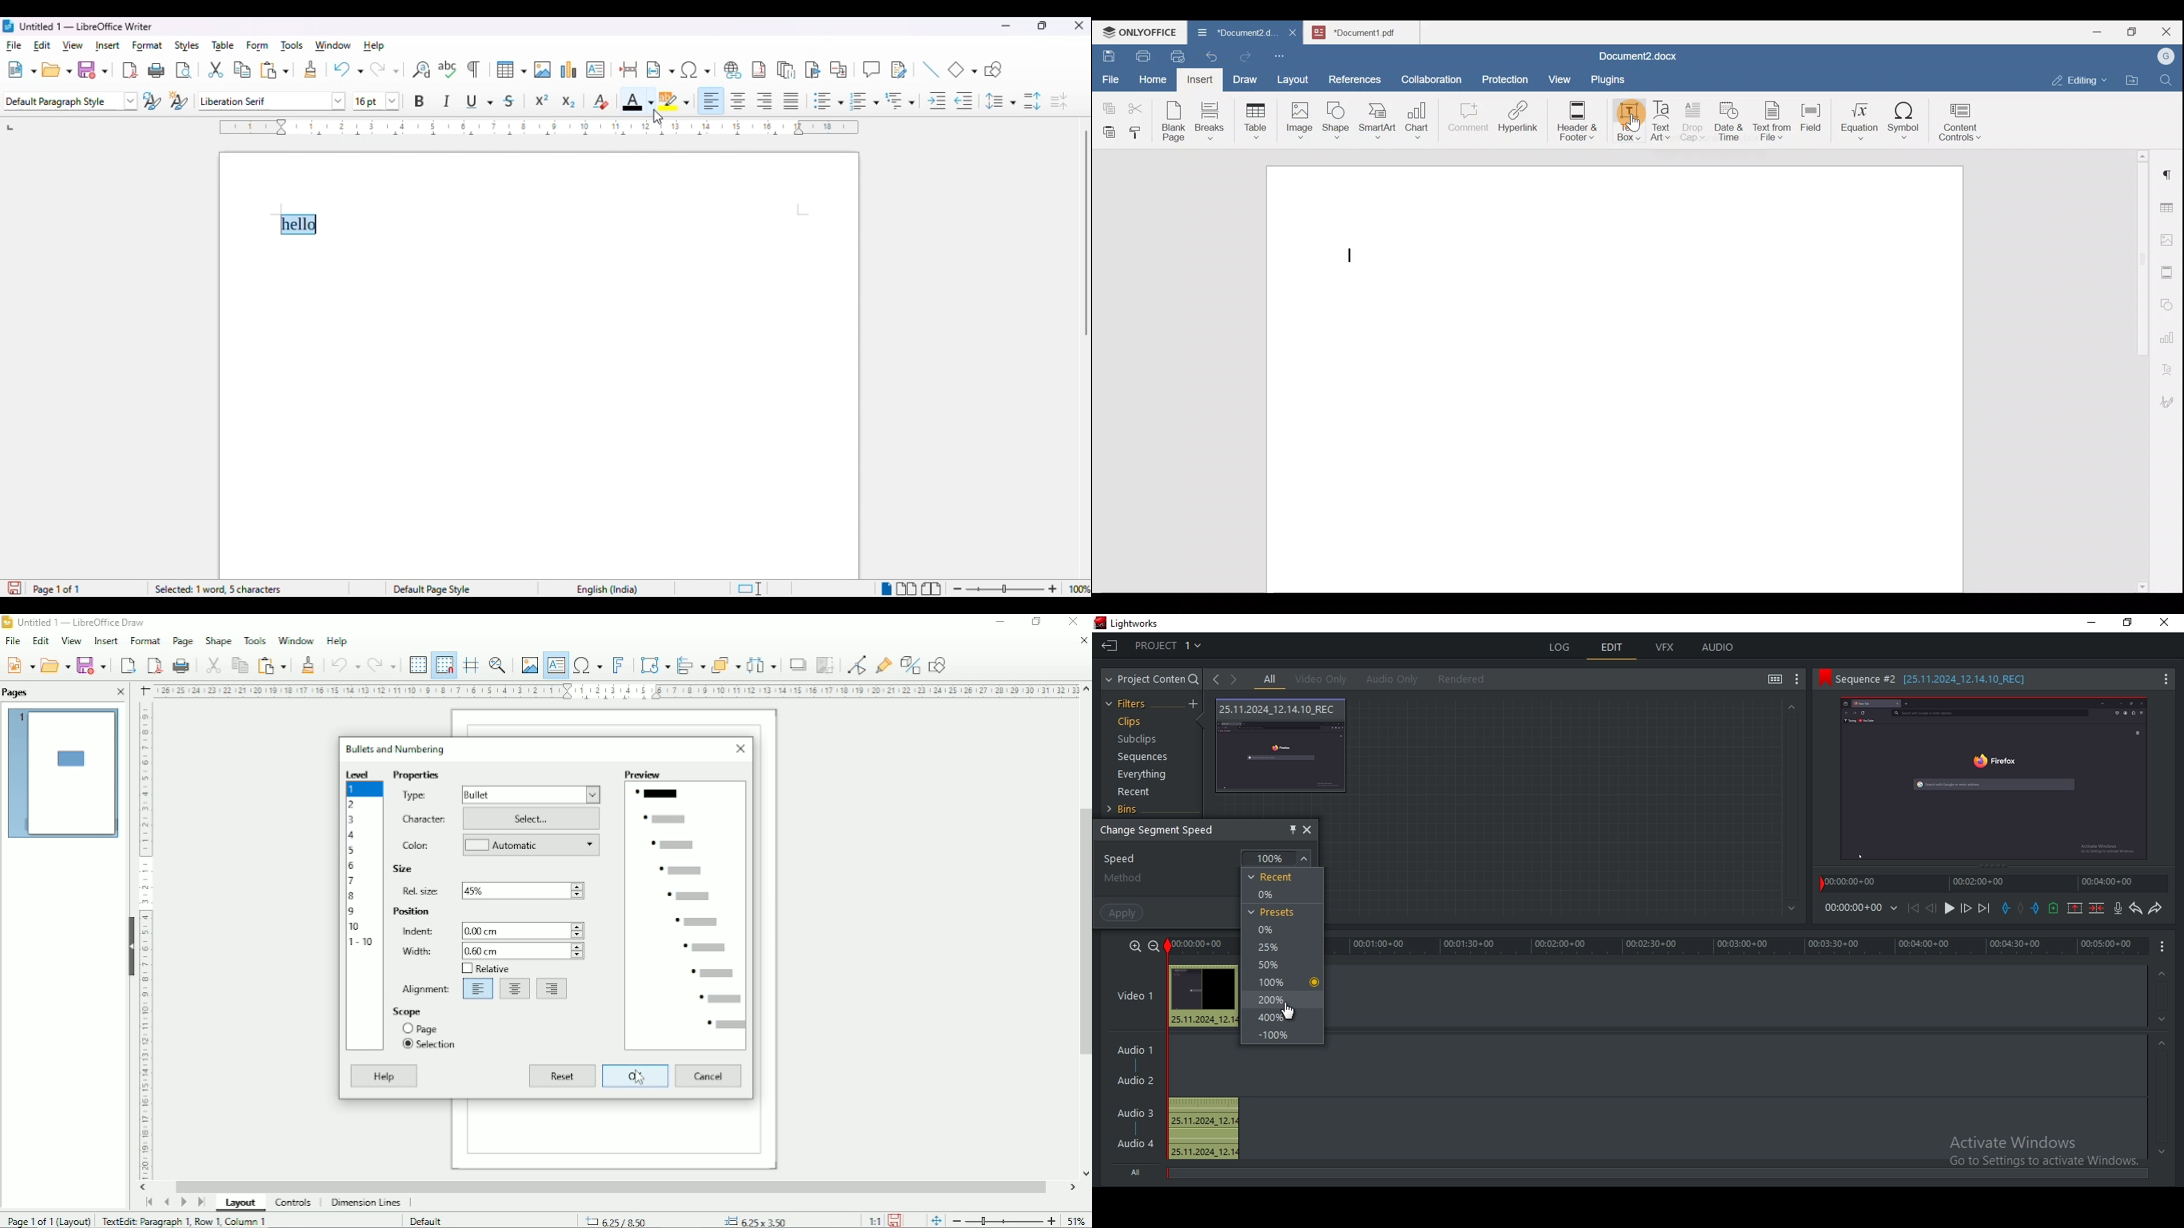  Describe the element at coordinates (1108, 53) in the screenshot. I see `Save` at that location.